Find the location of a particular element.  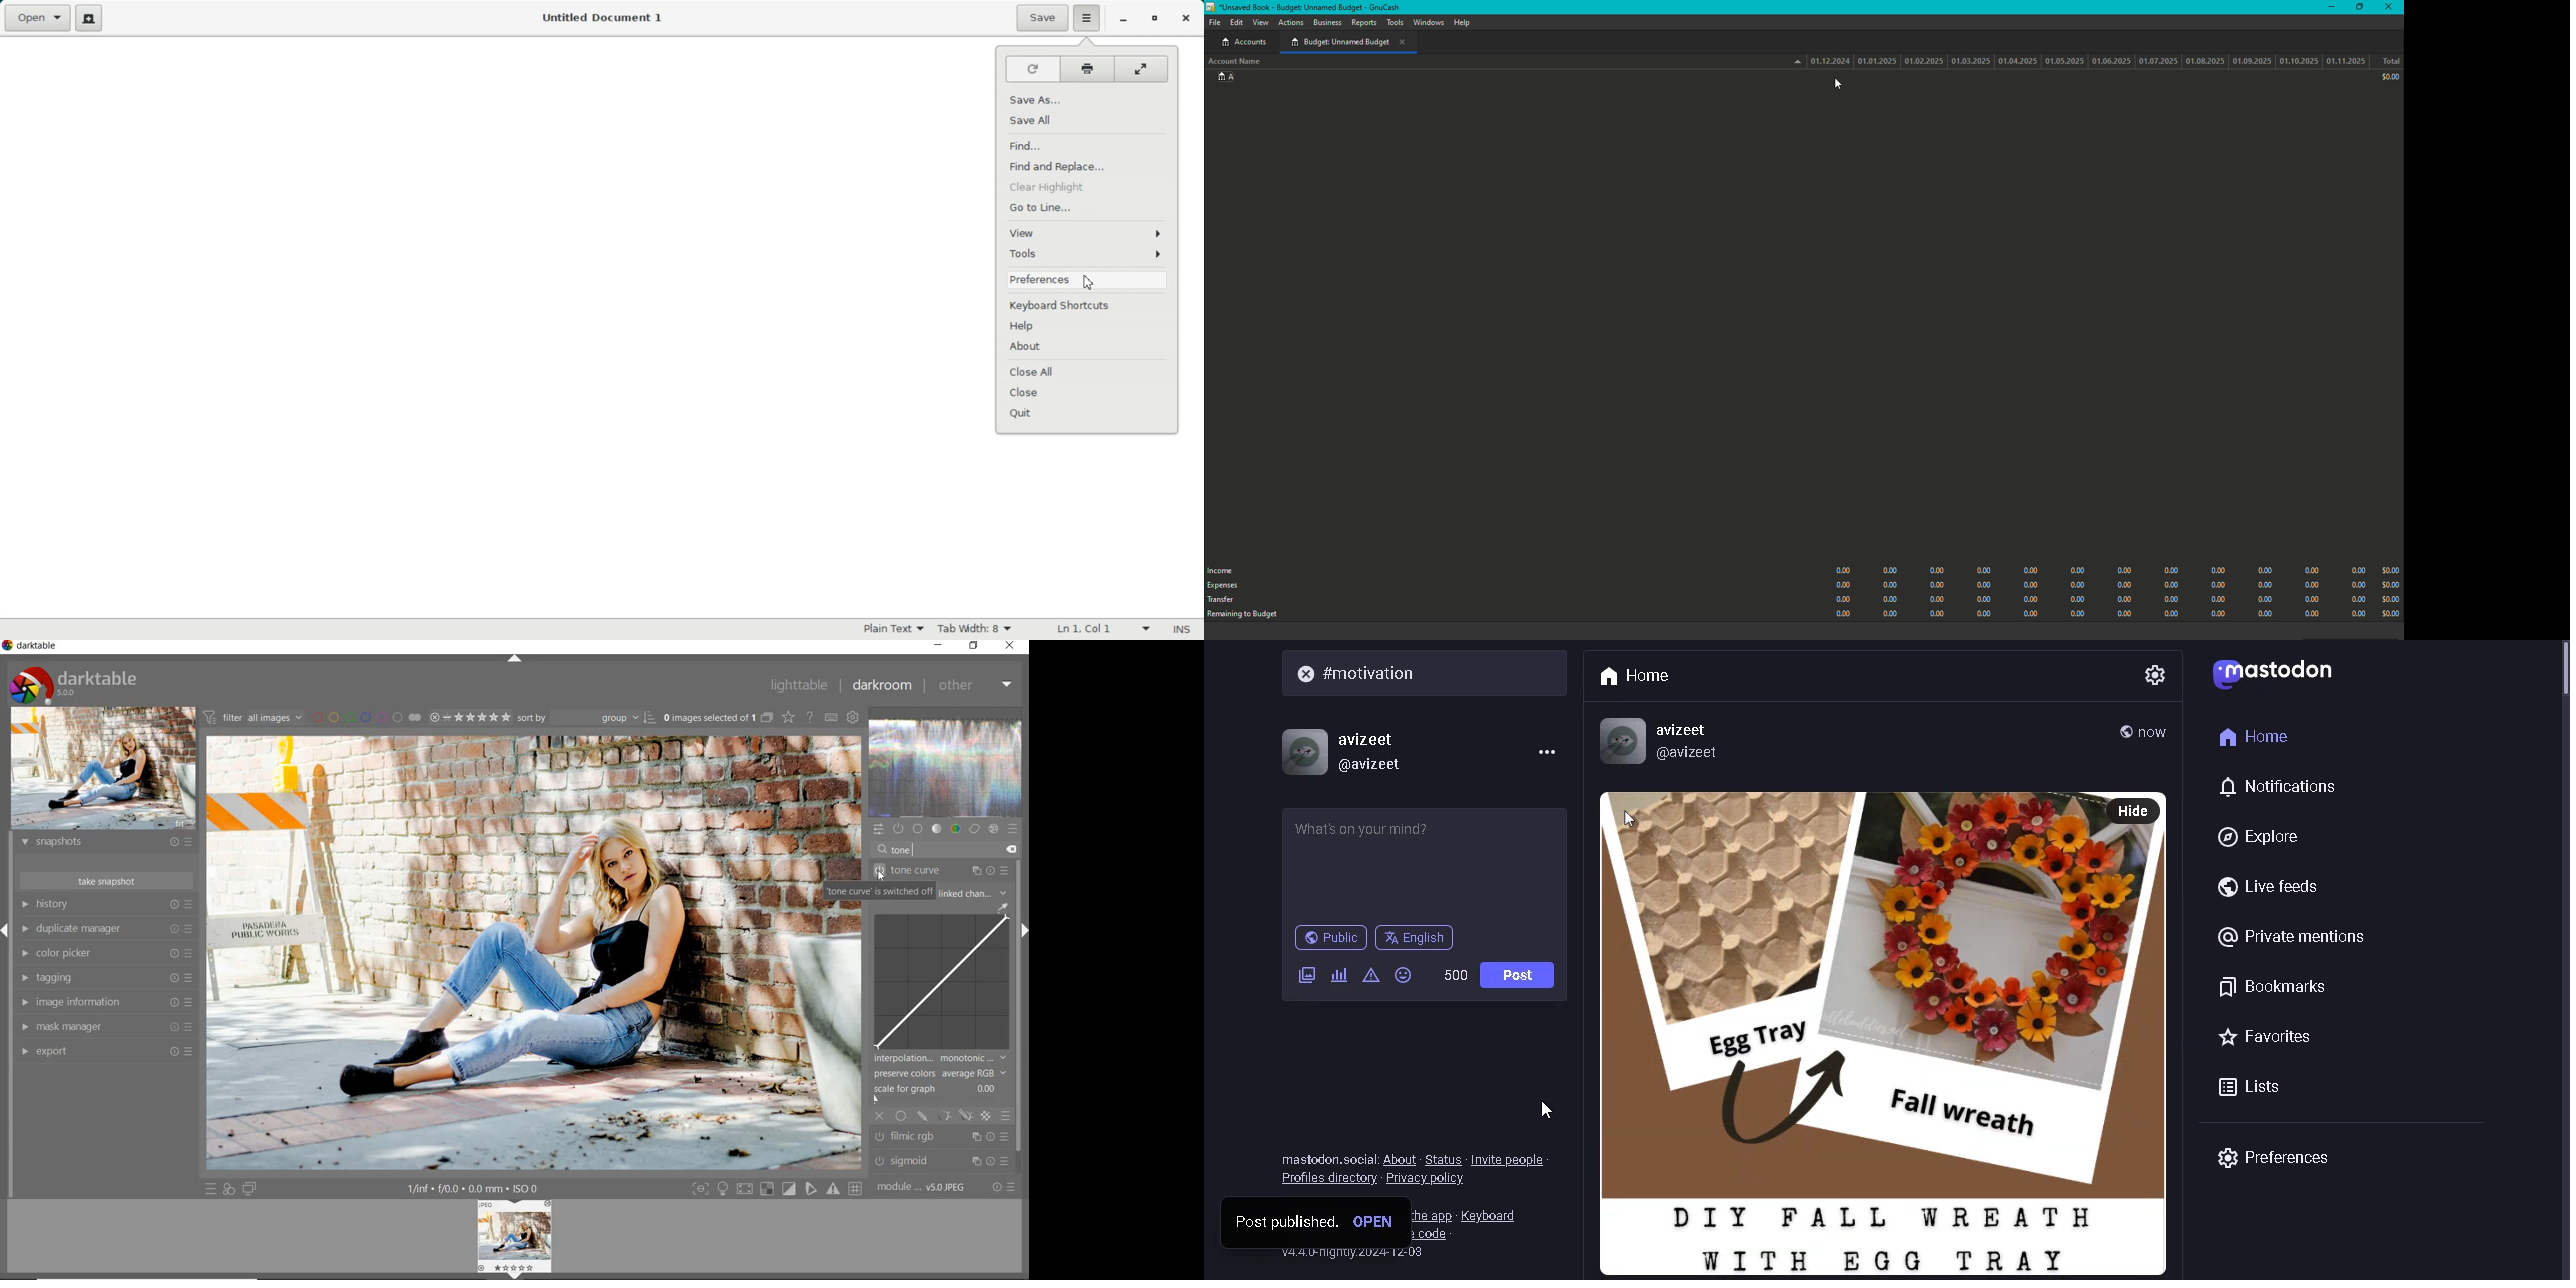

cursor is located at coordinates (881, 877).